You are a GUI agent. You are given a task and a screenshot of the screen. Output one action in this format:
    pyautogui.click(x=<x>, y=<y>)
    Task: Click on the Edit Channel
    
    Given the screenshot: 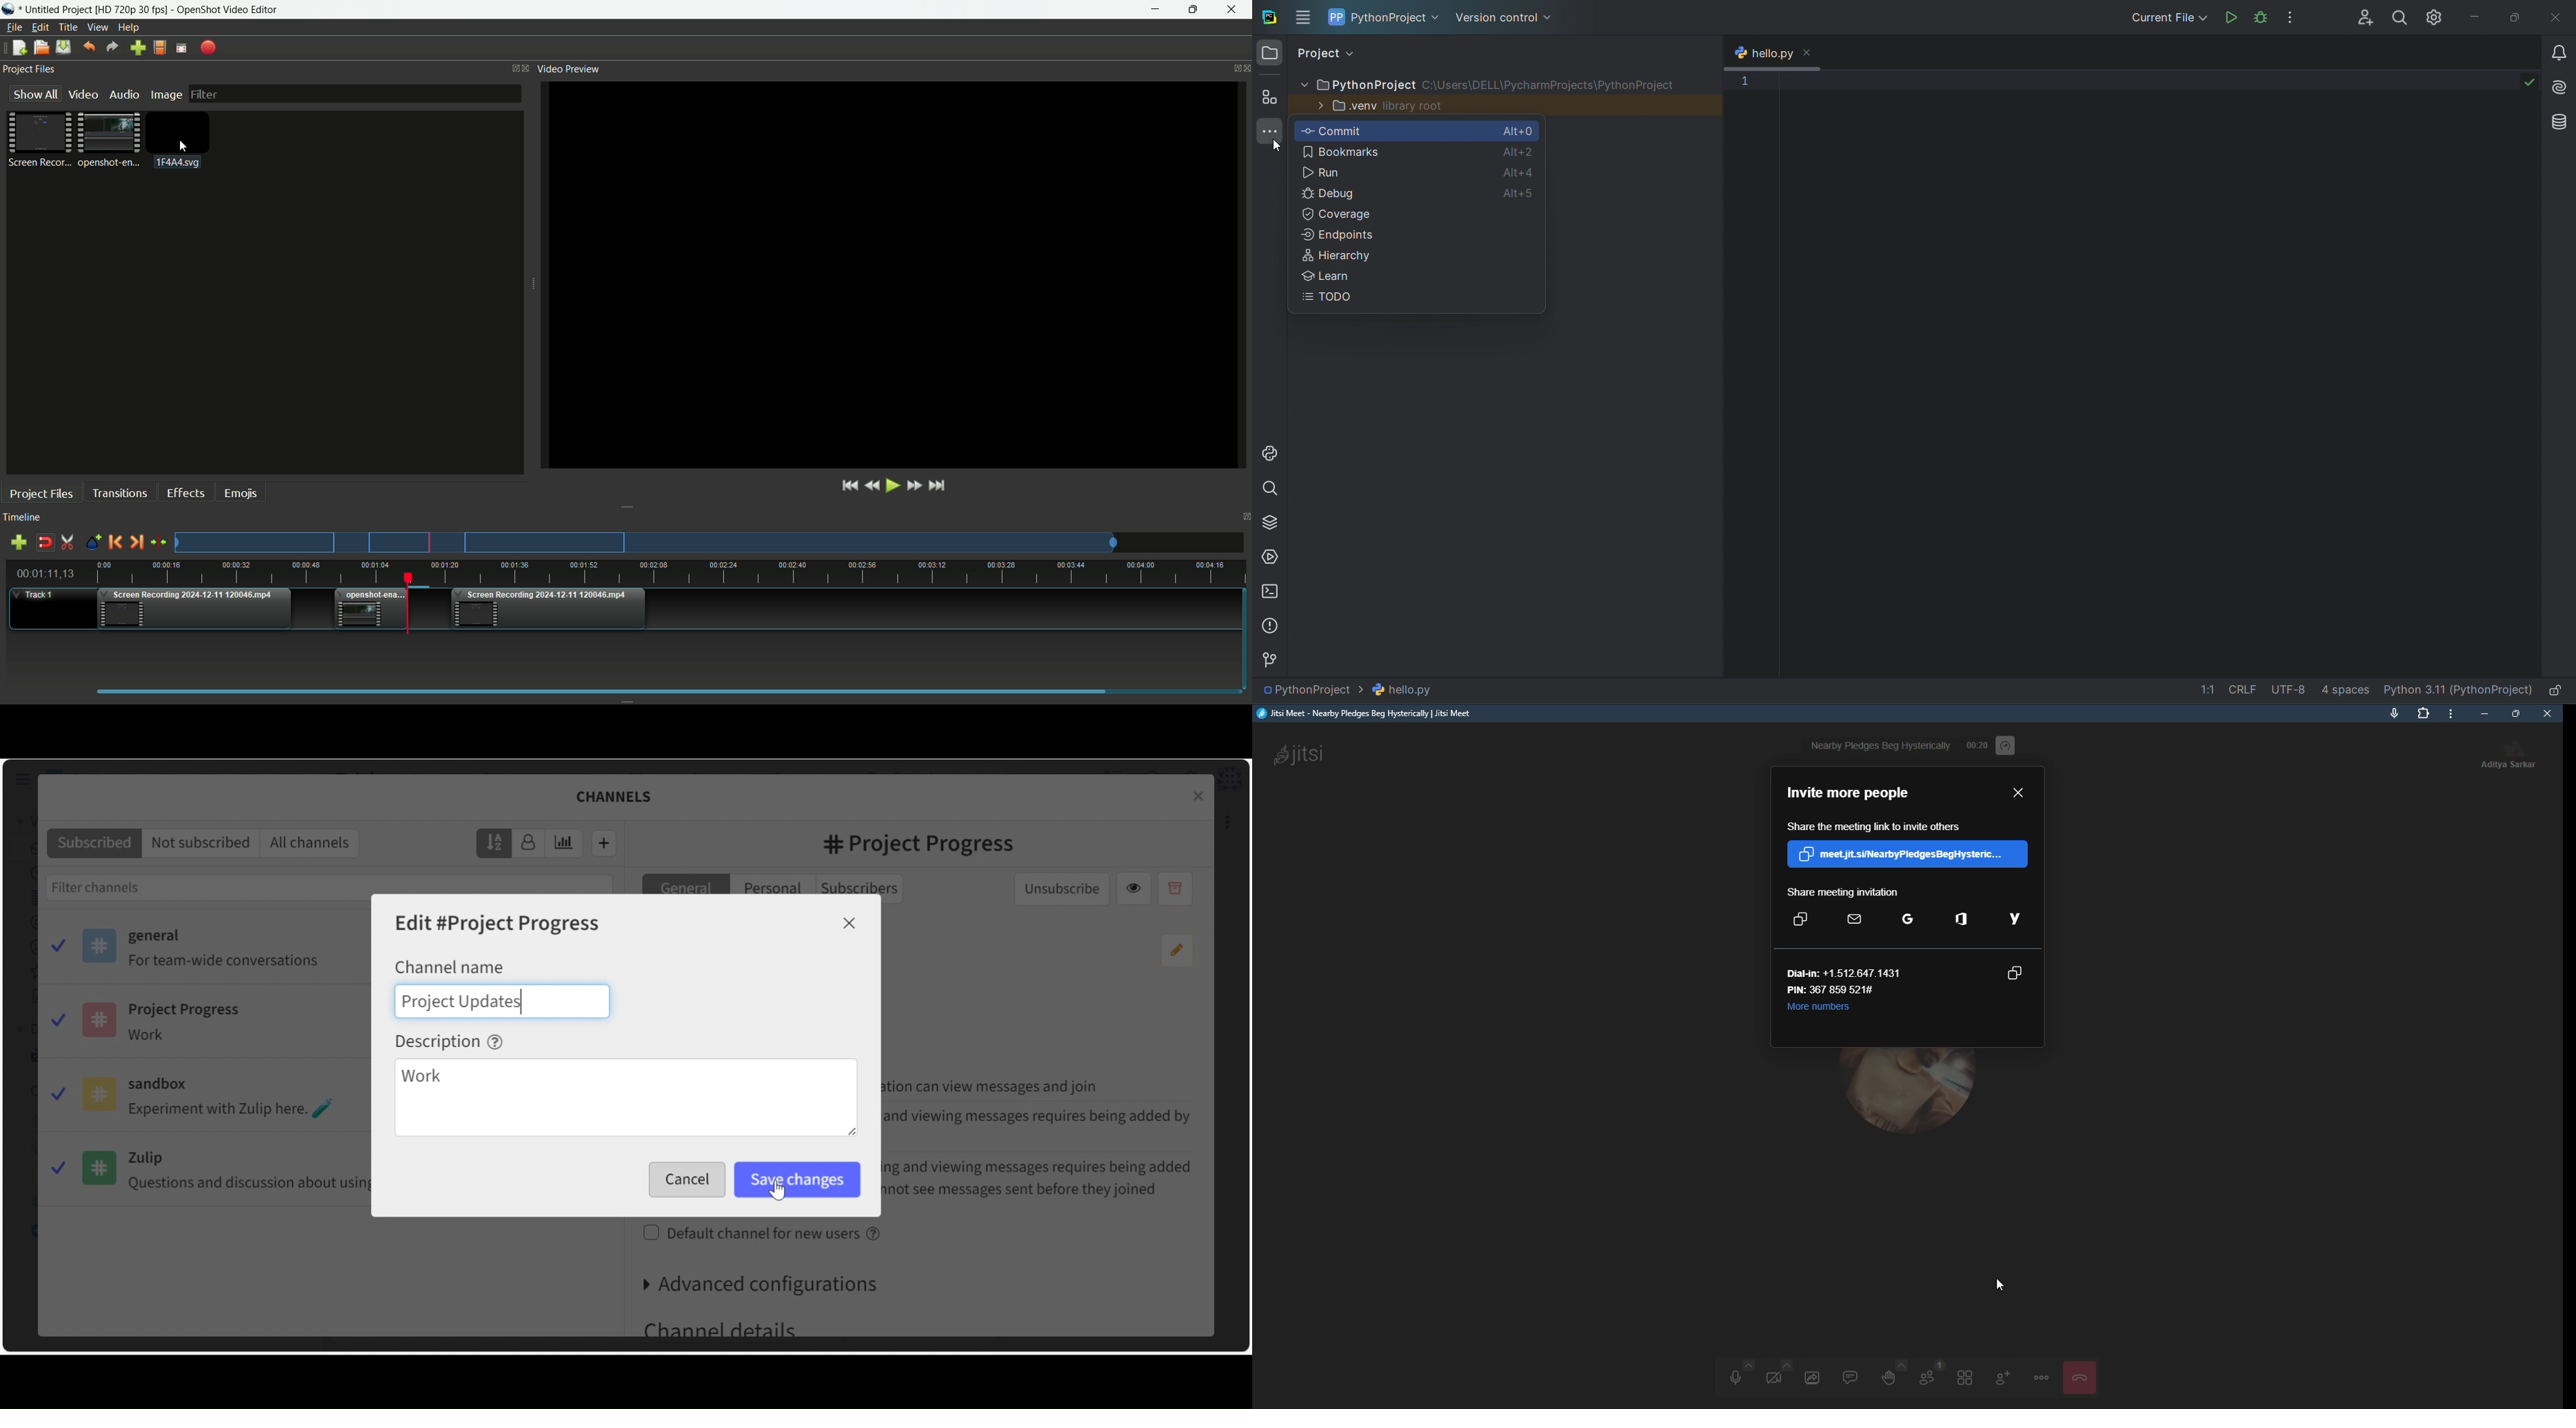 What is the action you would take?
    pyautogui.click(x=499, y=924)
    